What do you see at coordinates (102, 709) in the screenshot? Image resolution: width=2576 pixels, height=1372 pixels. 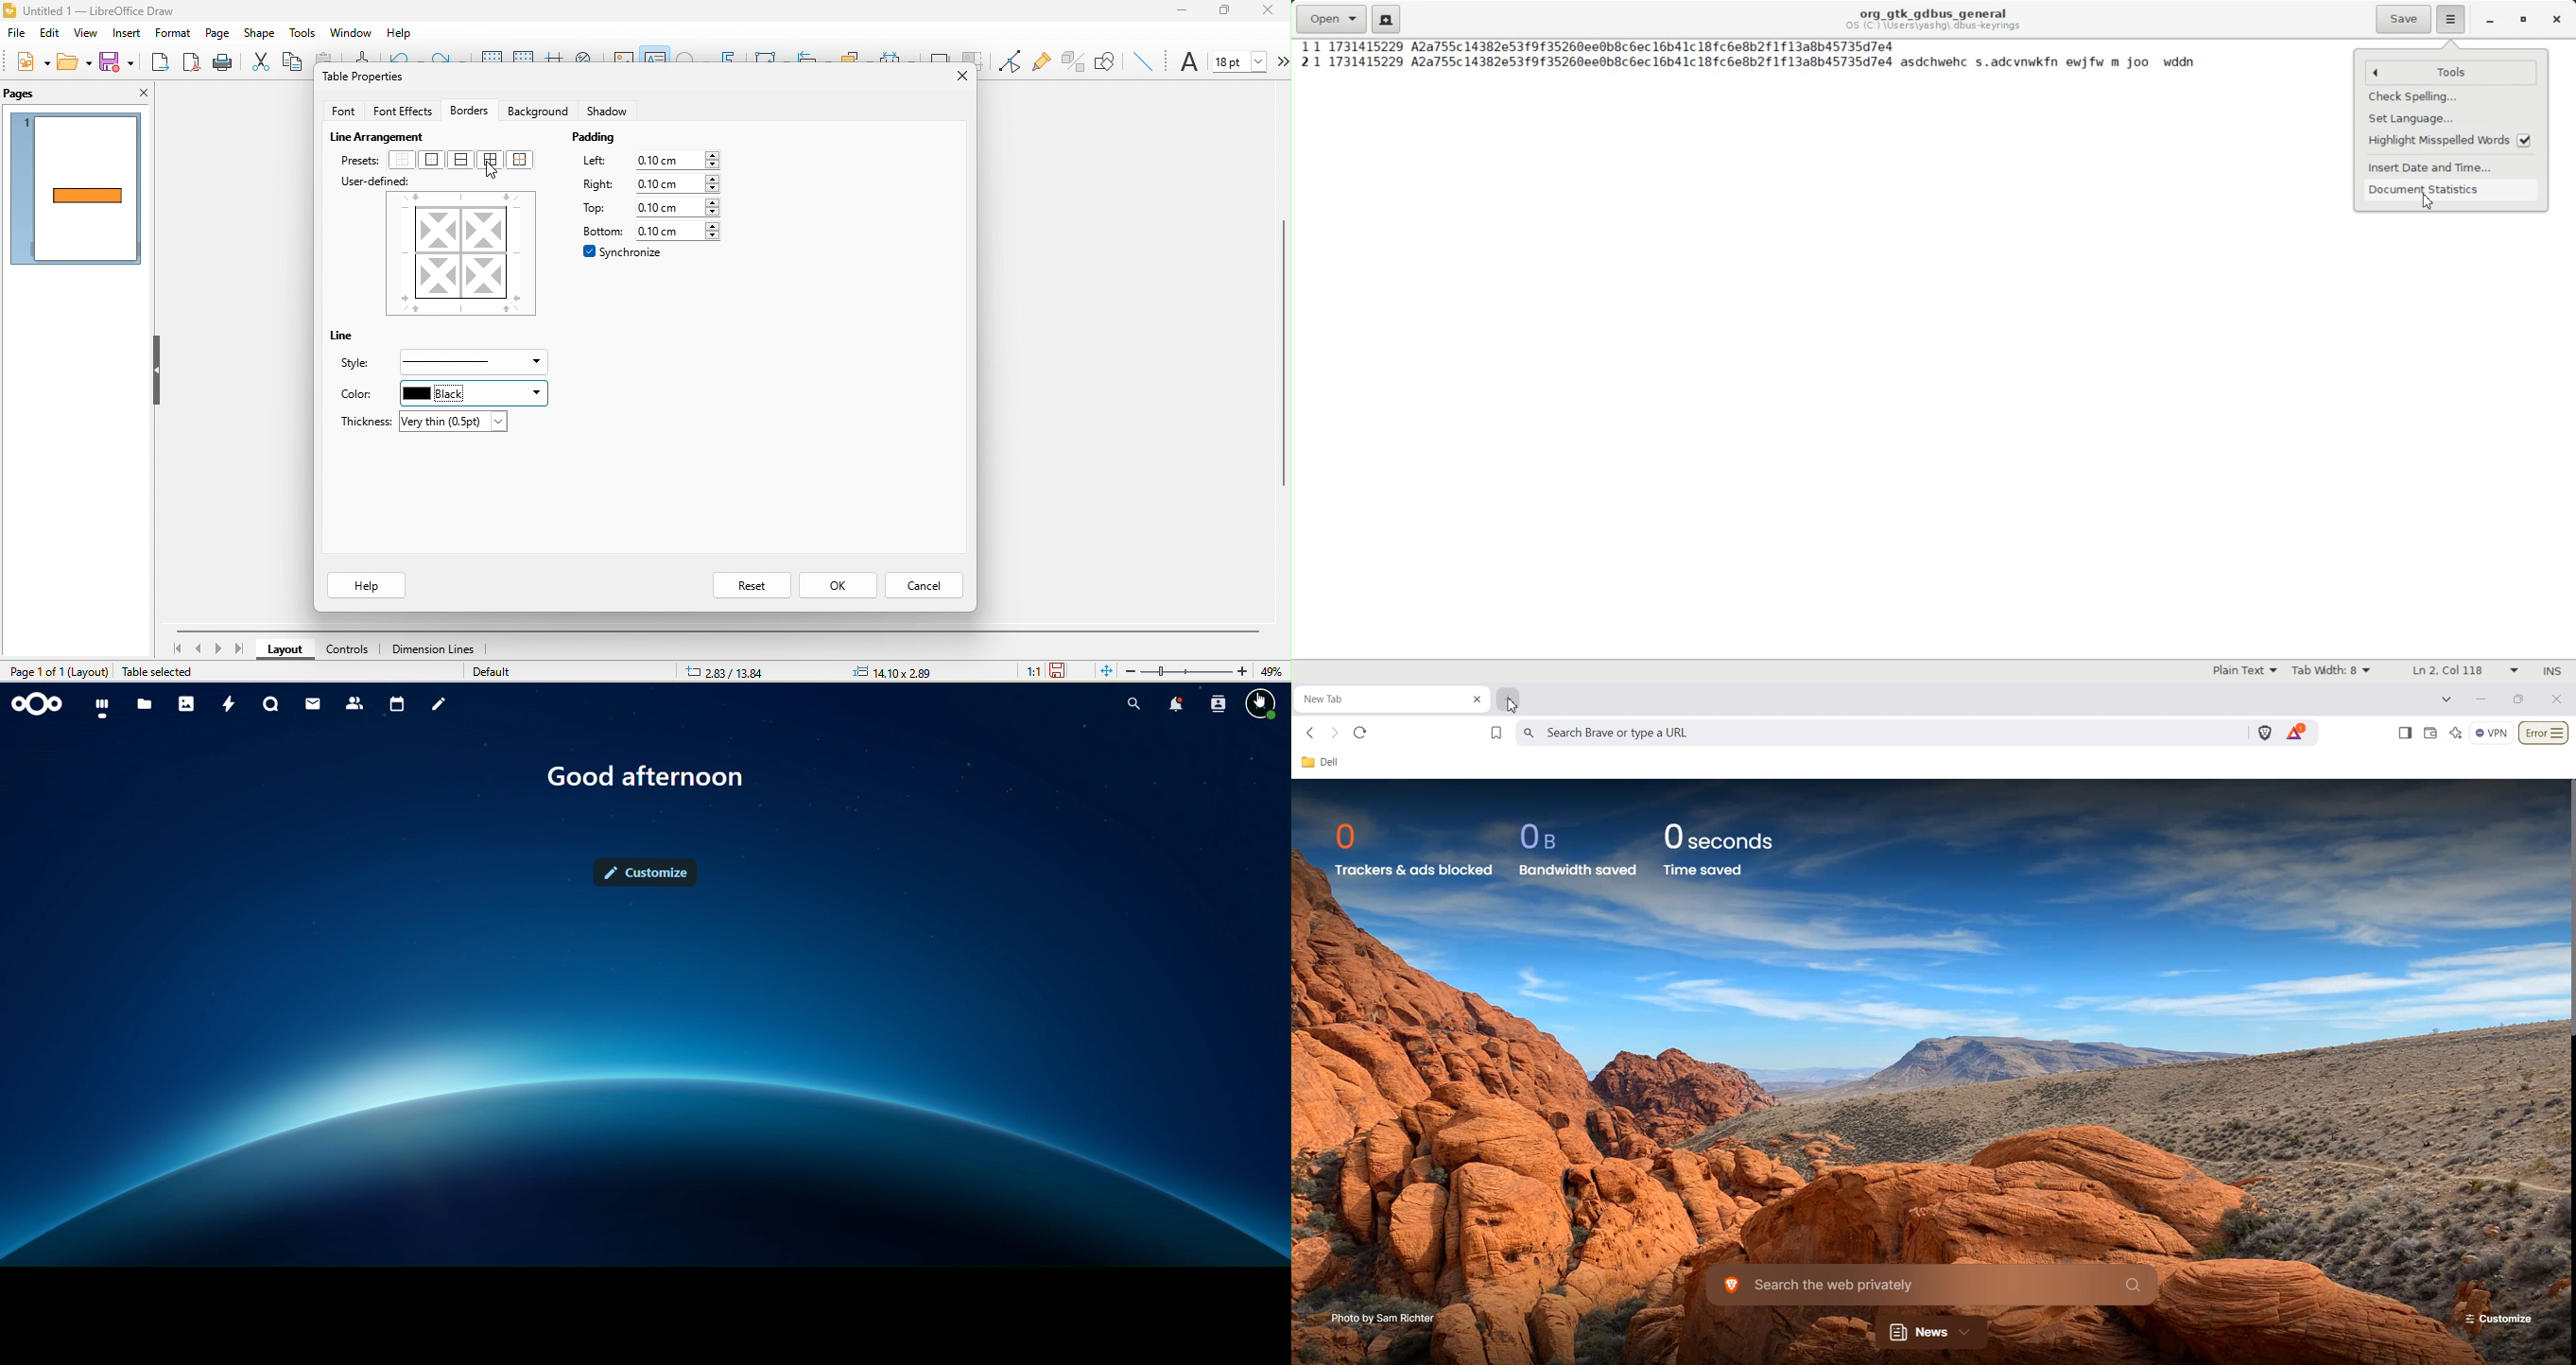 I see `dashboard` at bounding box center [102, 709].